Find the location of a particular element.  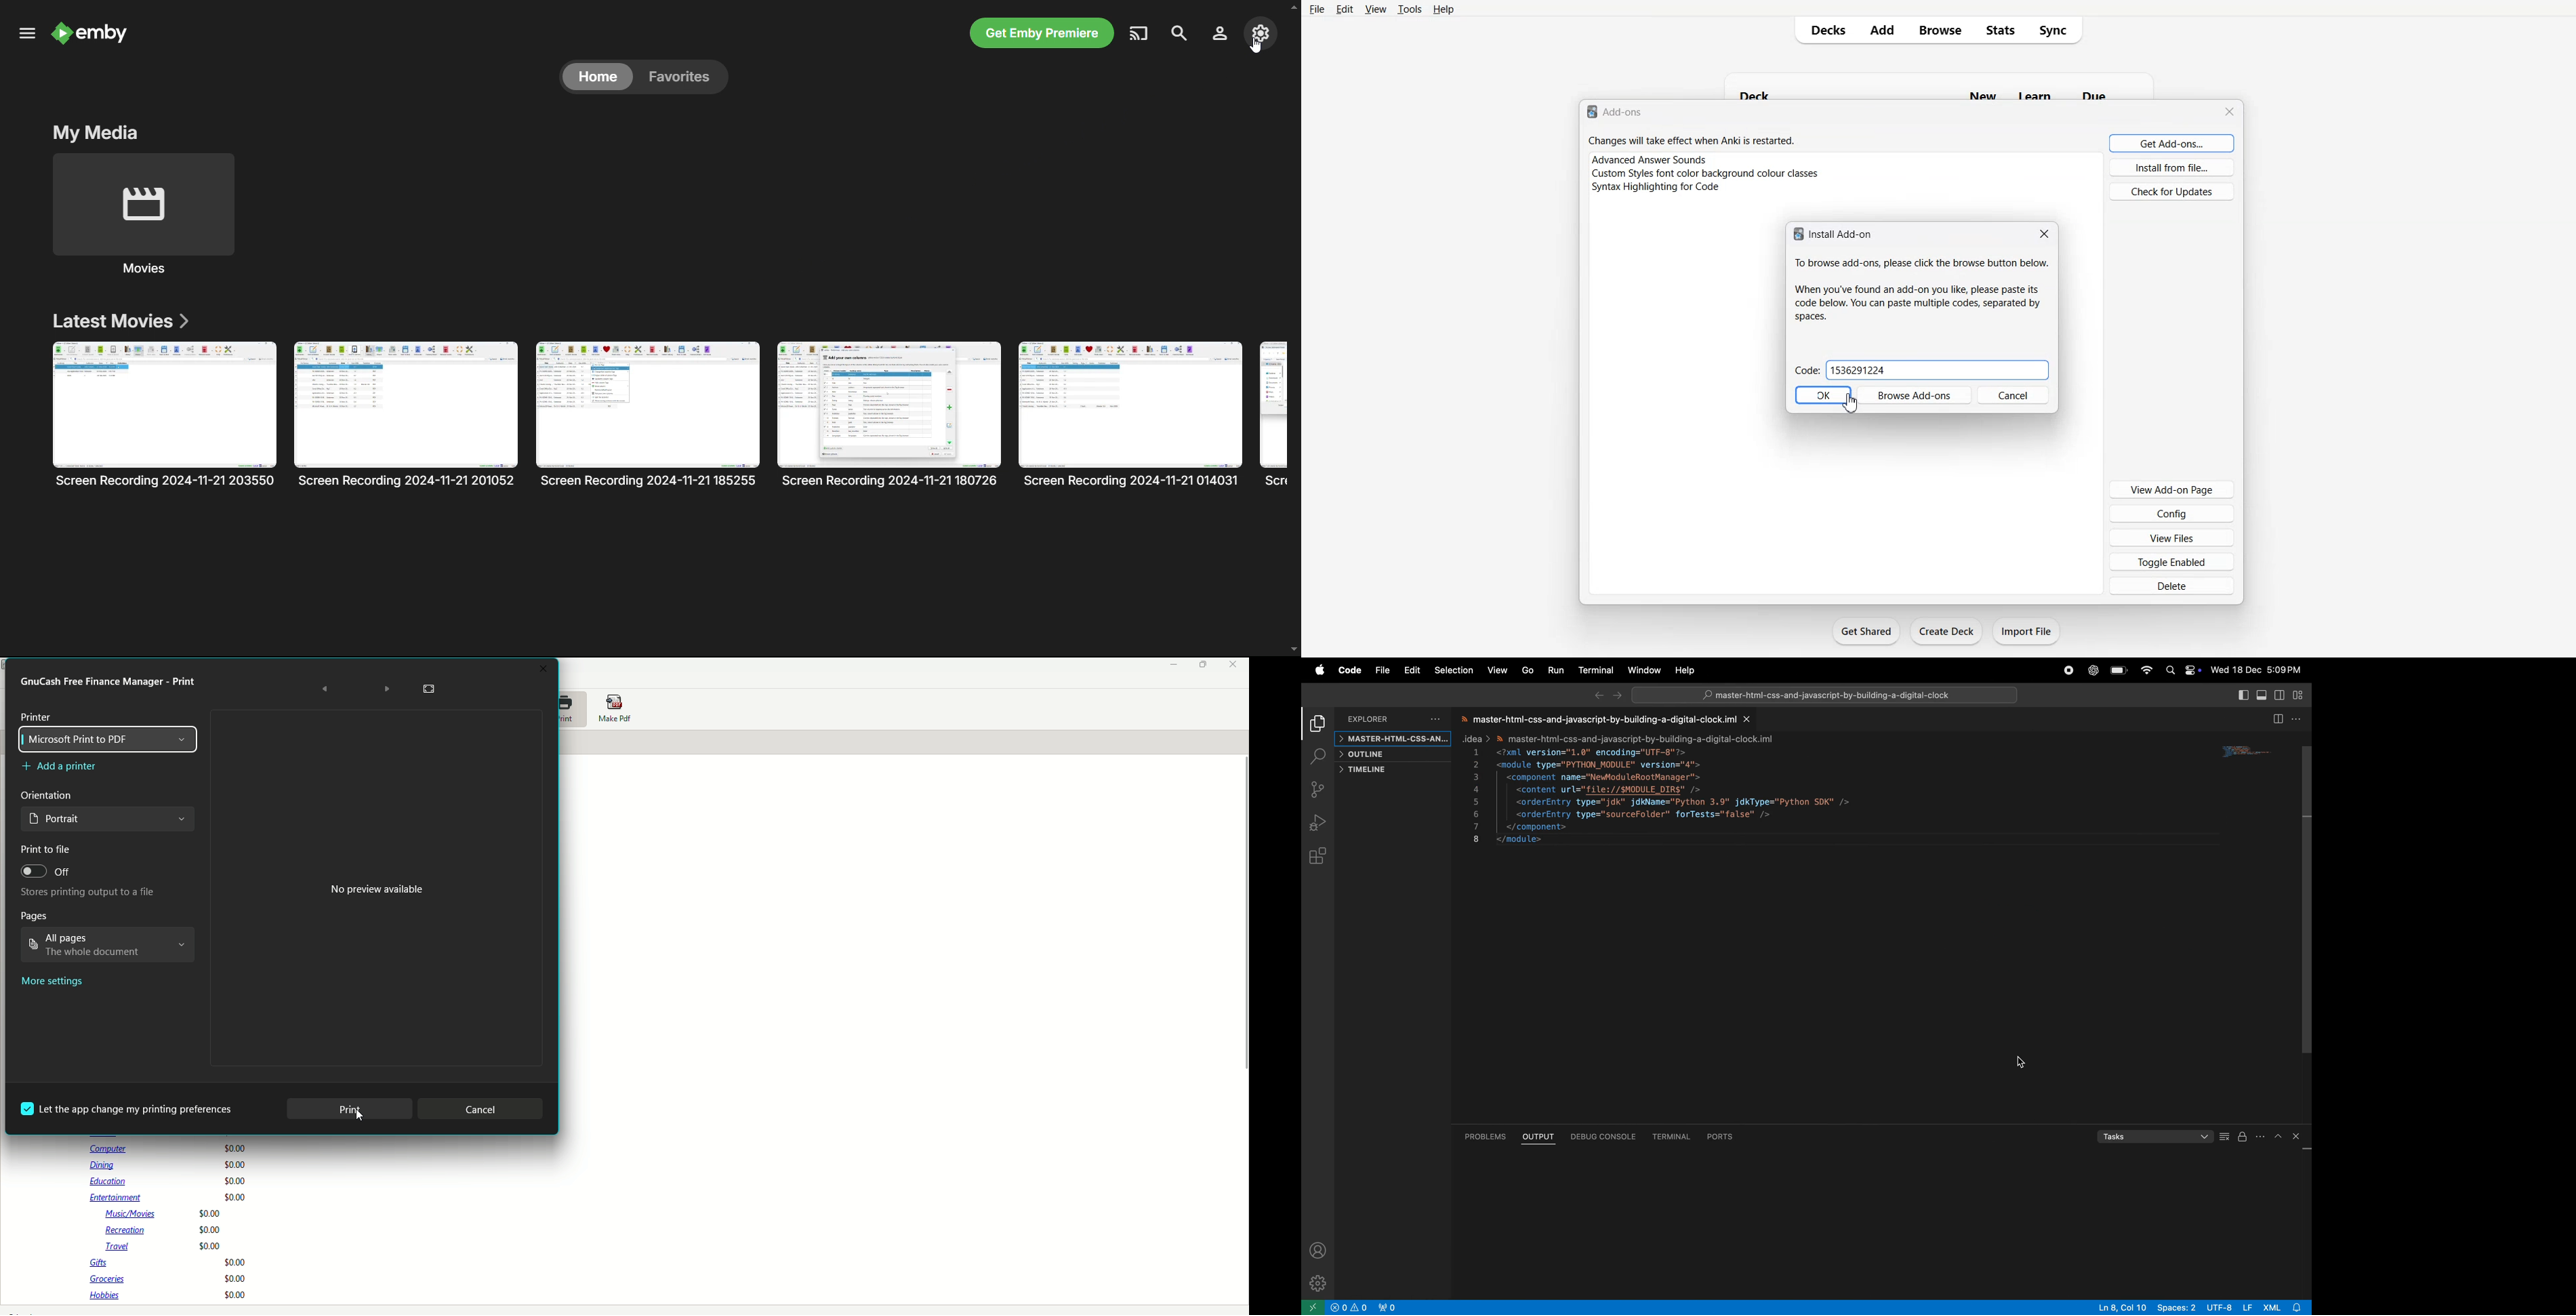

code block about master file of a clock web based written in html is located at coordinates (1665, 781).